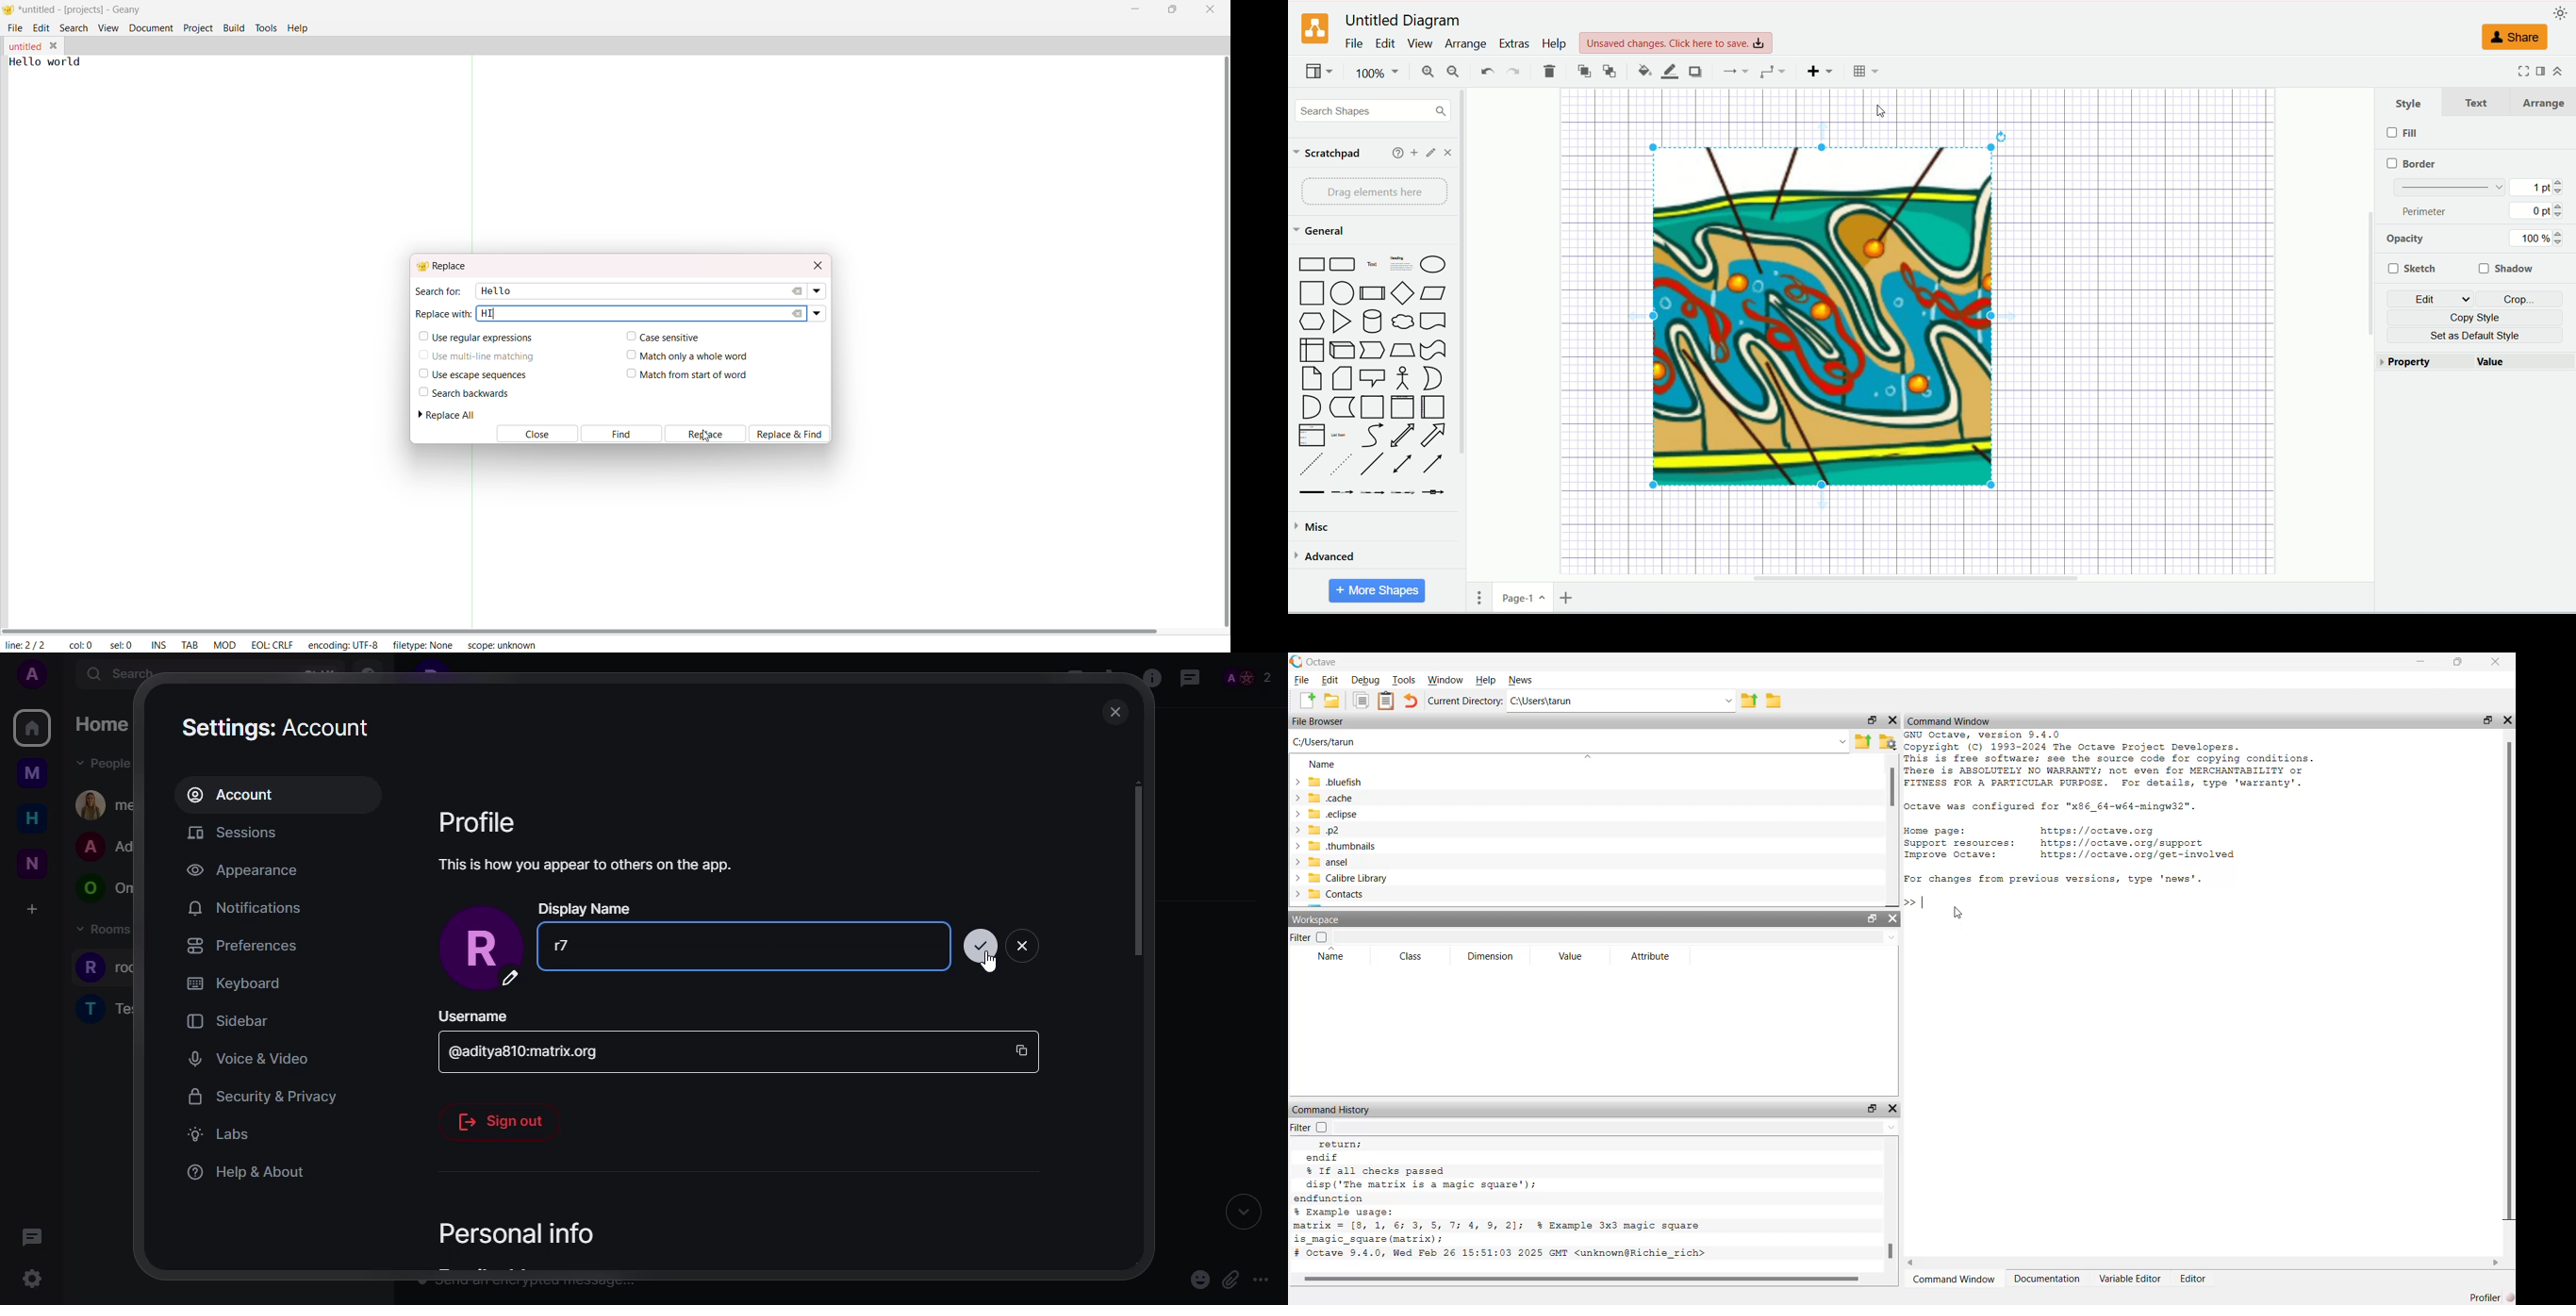 This screenshot has width=2576, height=1316. I want to click on search dropdown, so click(818, 292).